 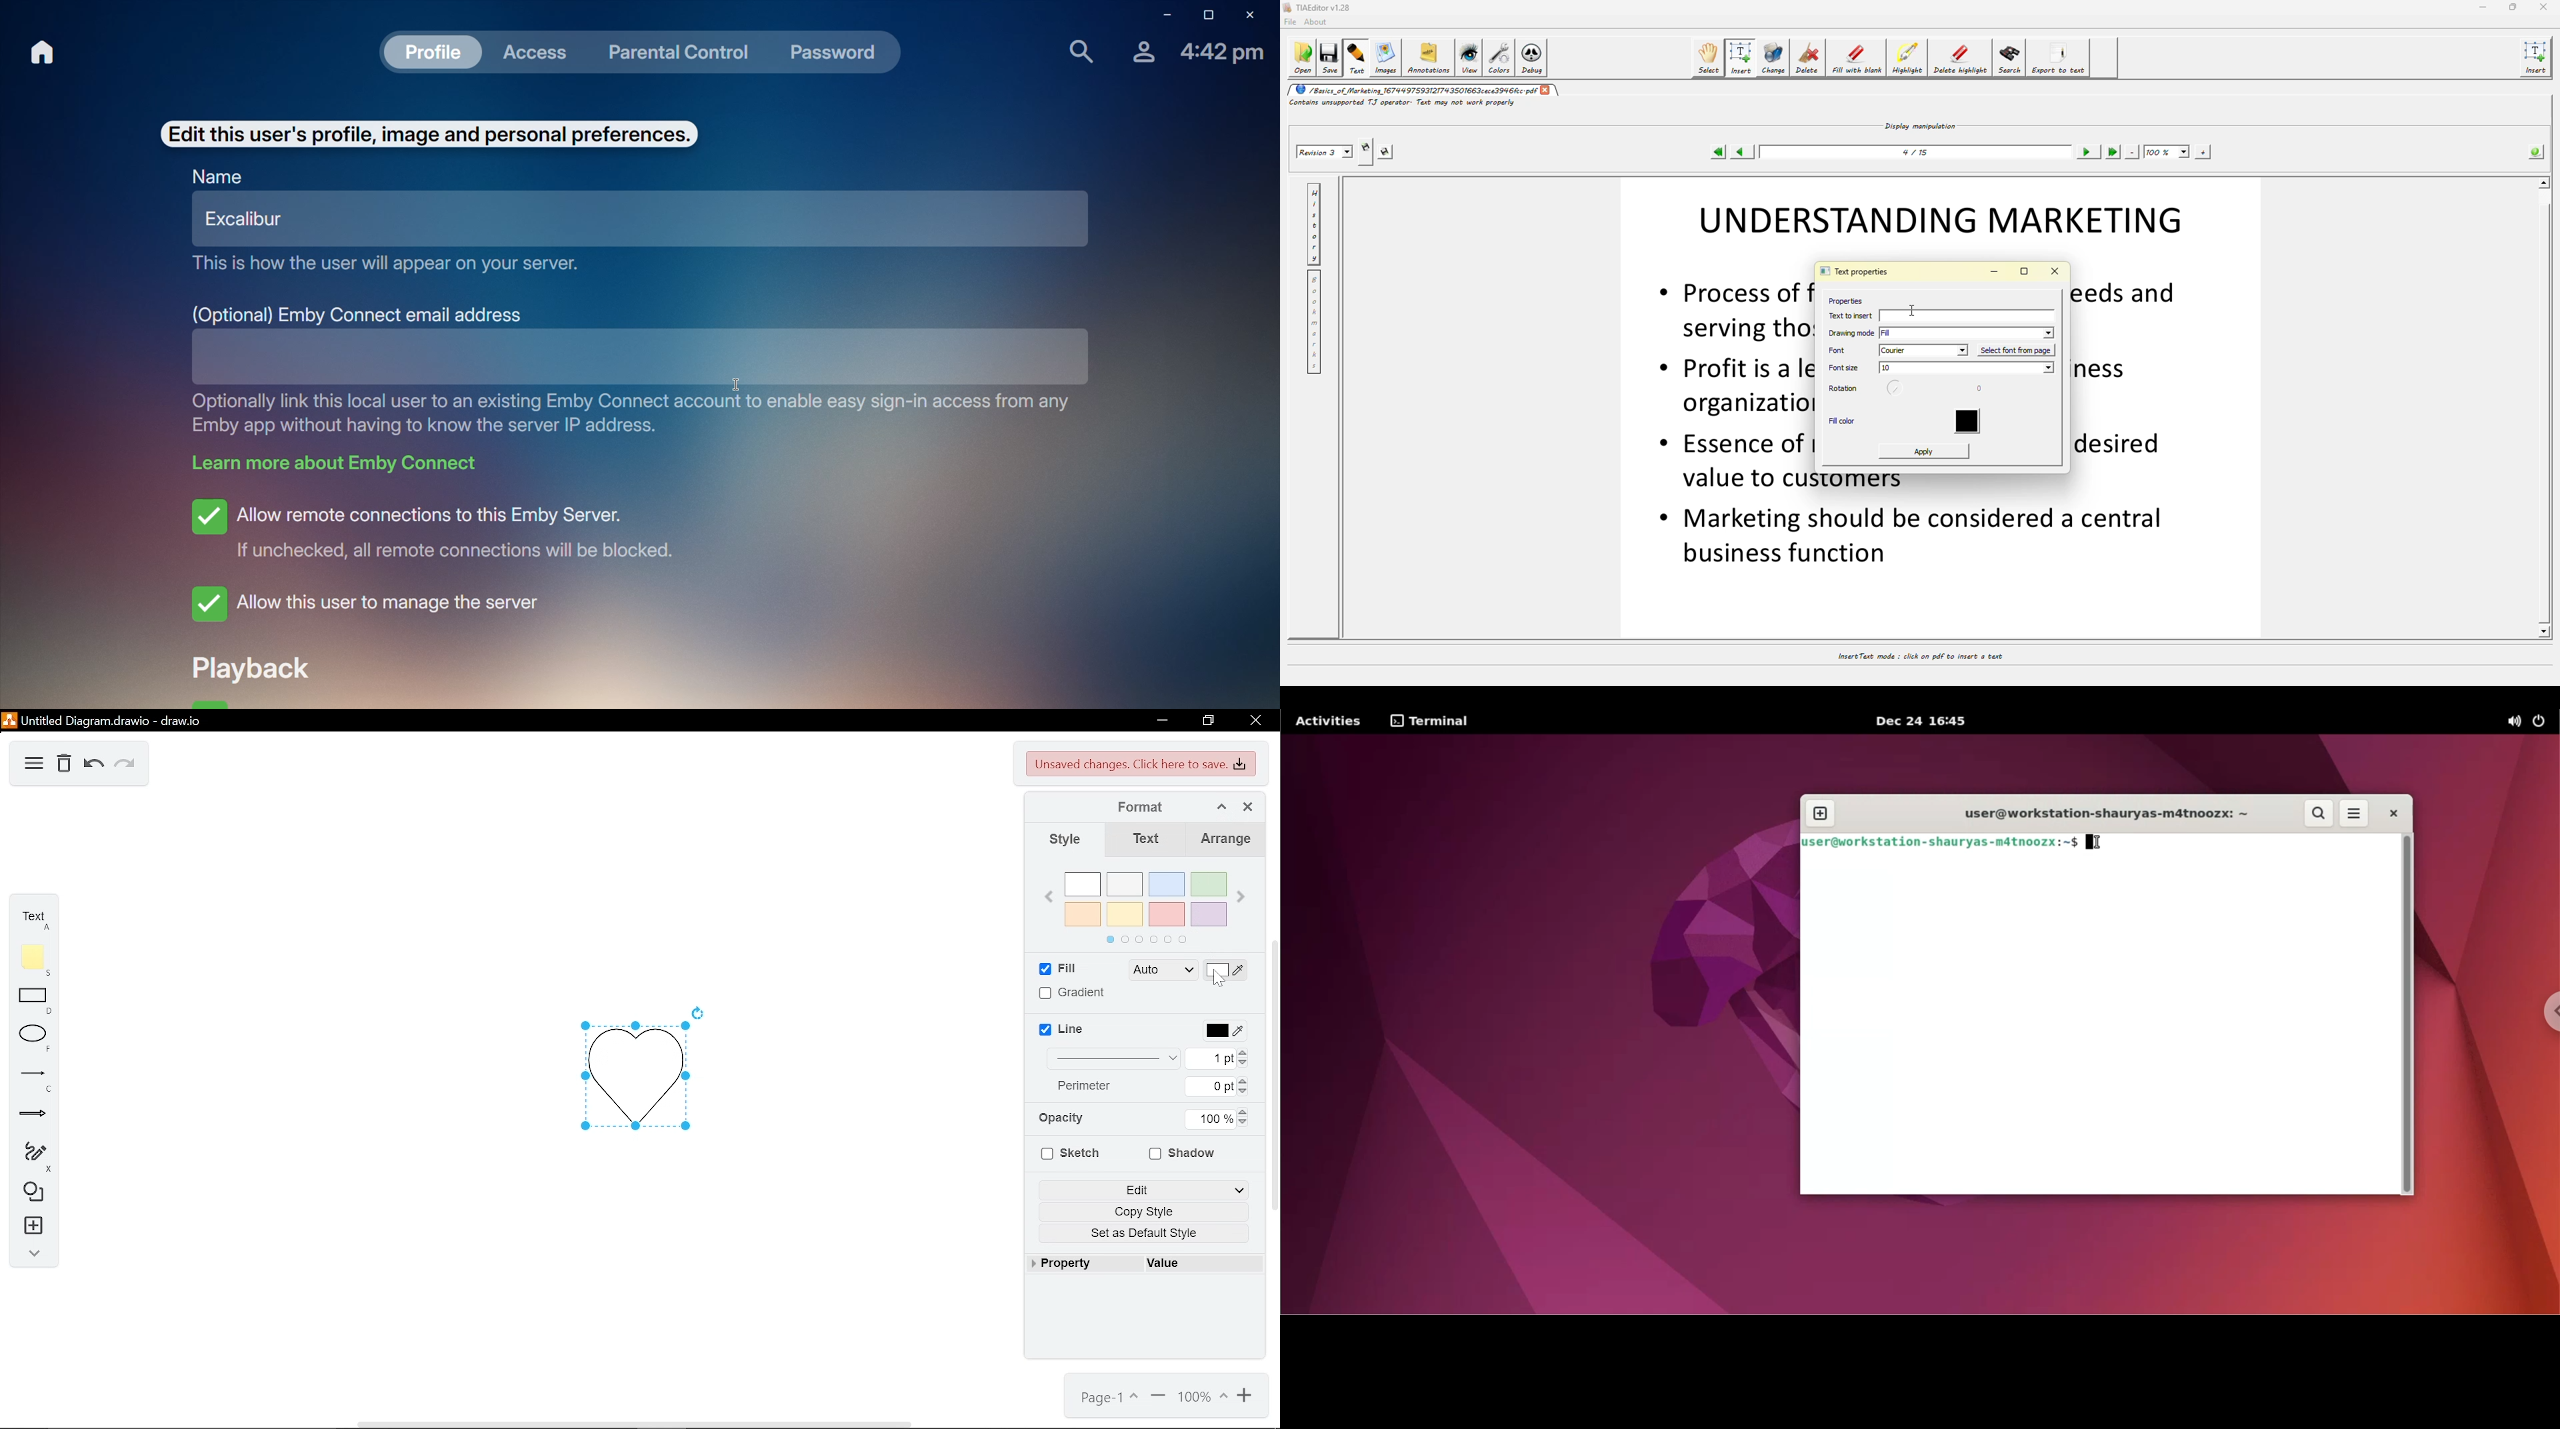 What do you see at coordinates (1142, 765) in the screenshot?
I see `unsaved changes. Click here to save` at bounding box center [1142, 765].